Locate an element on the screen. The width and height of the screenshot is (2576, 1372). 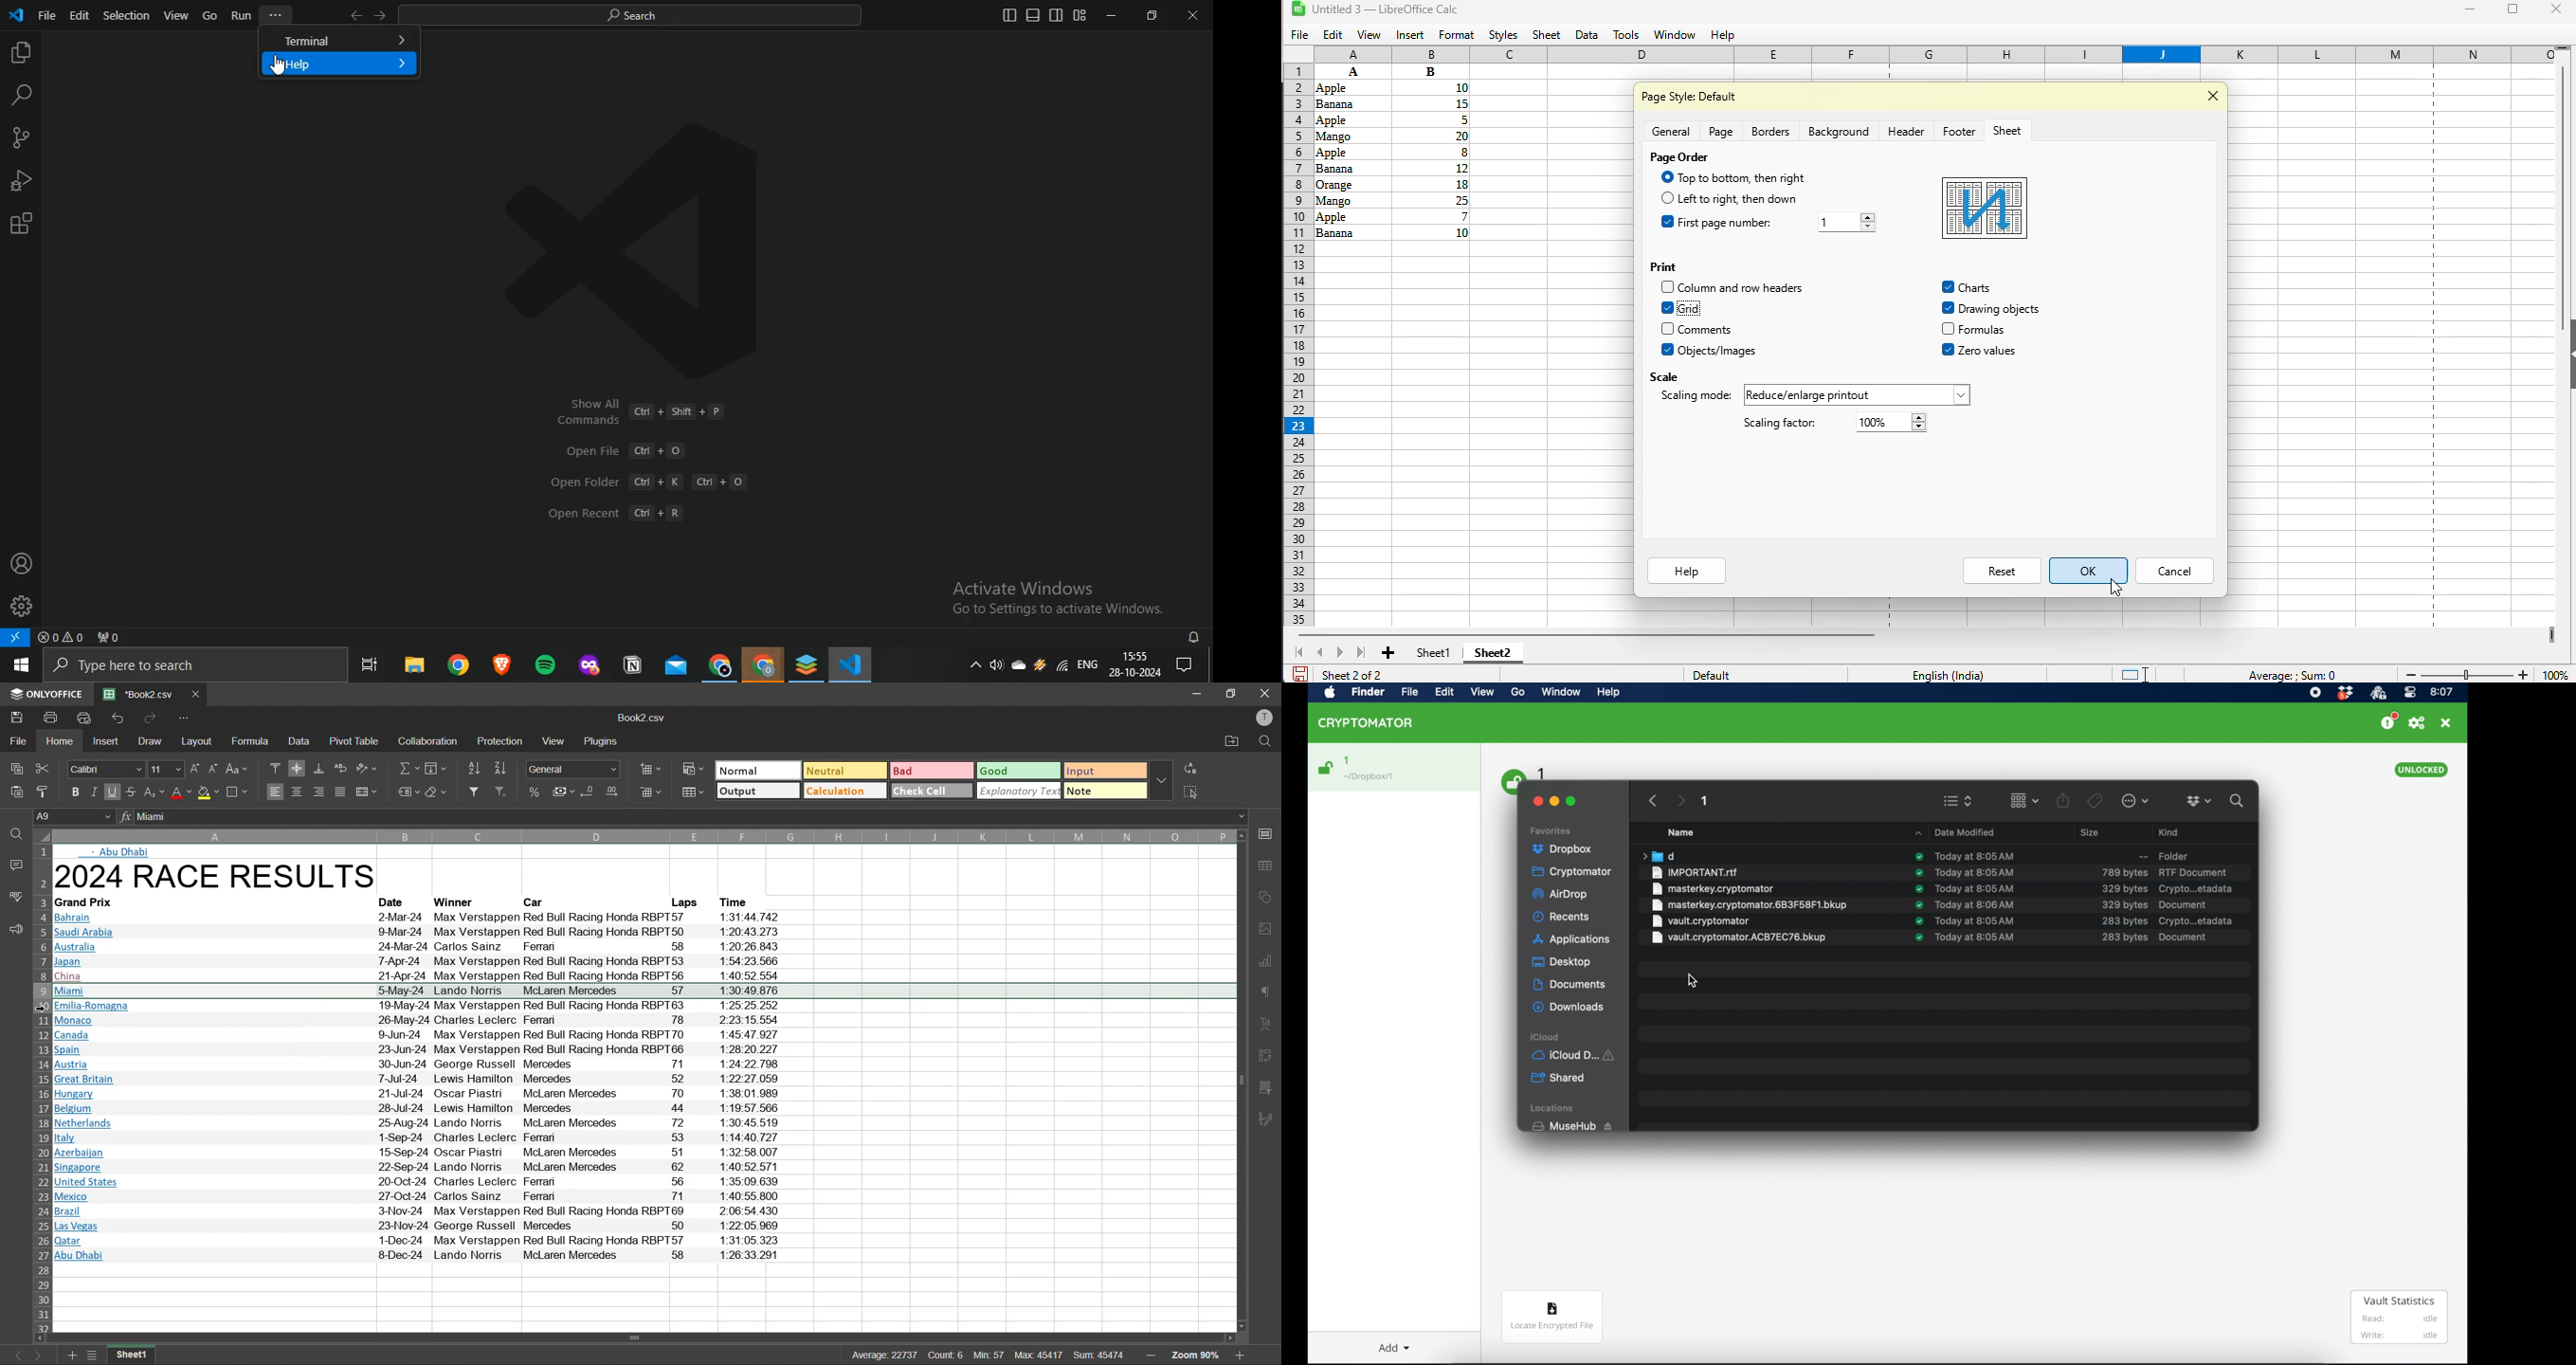
sheet 2 of 2 is located at coordinates (1351, 674).